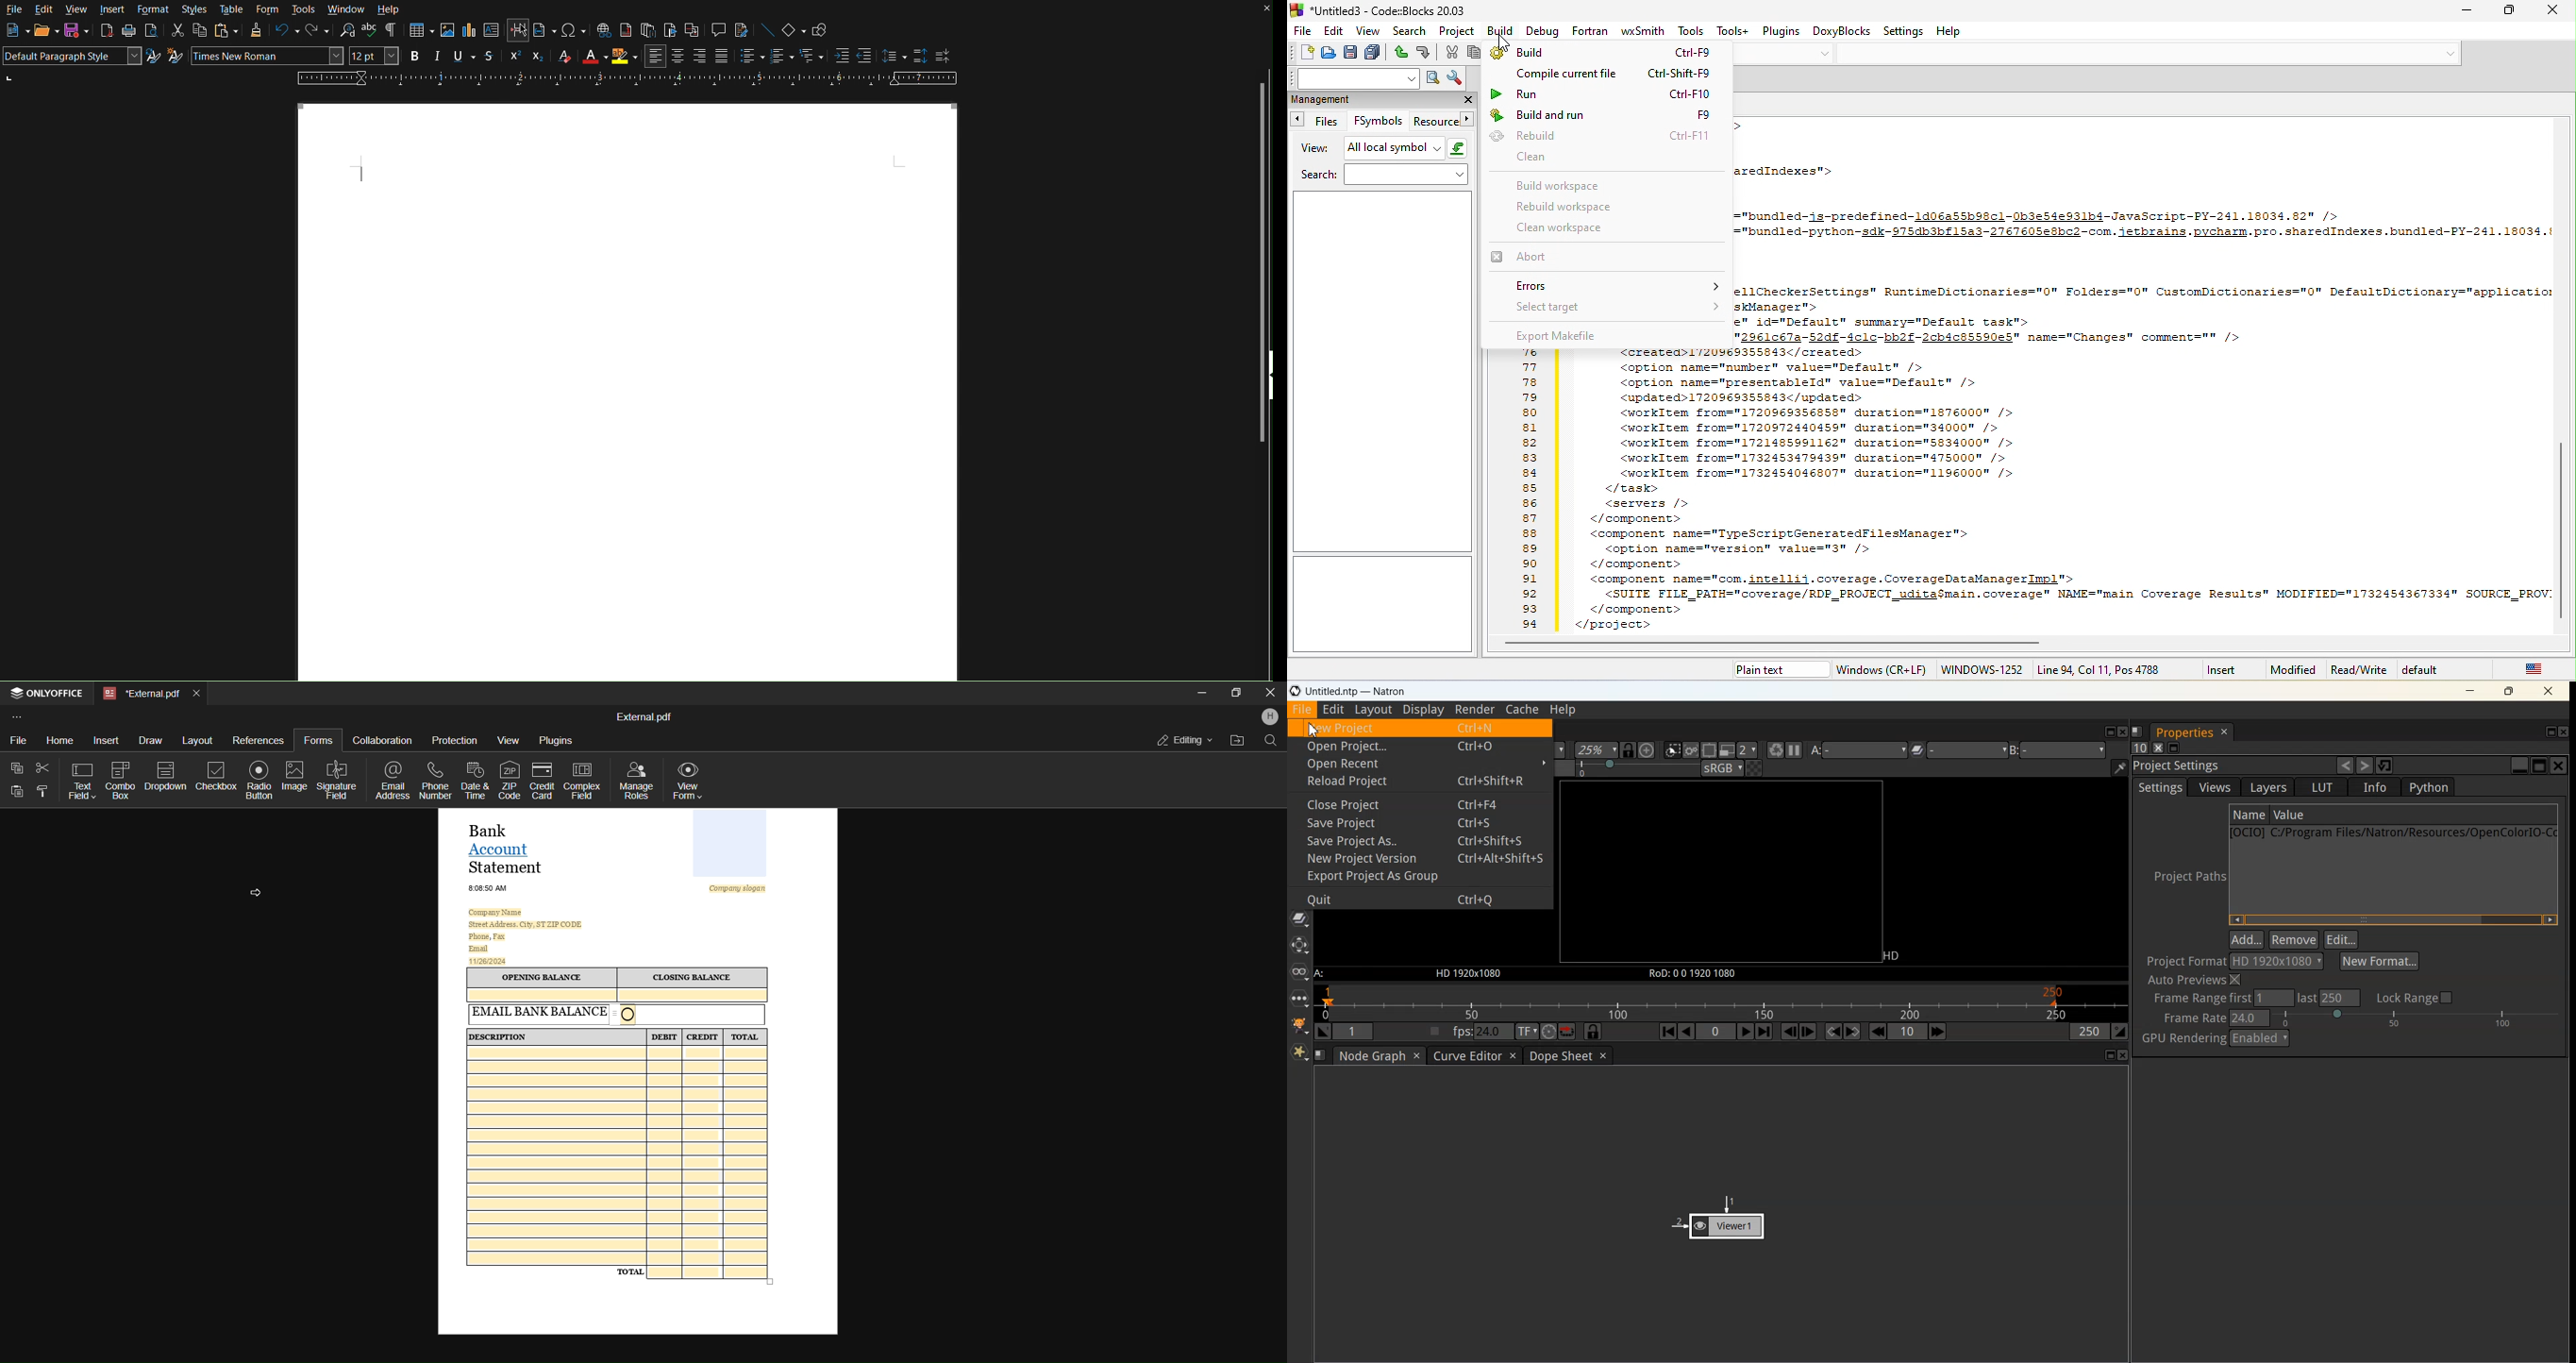  Describe the element at coordinates (811, 56) in the screenshot. I see `Select outline format` at that location.